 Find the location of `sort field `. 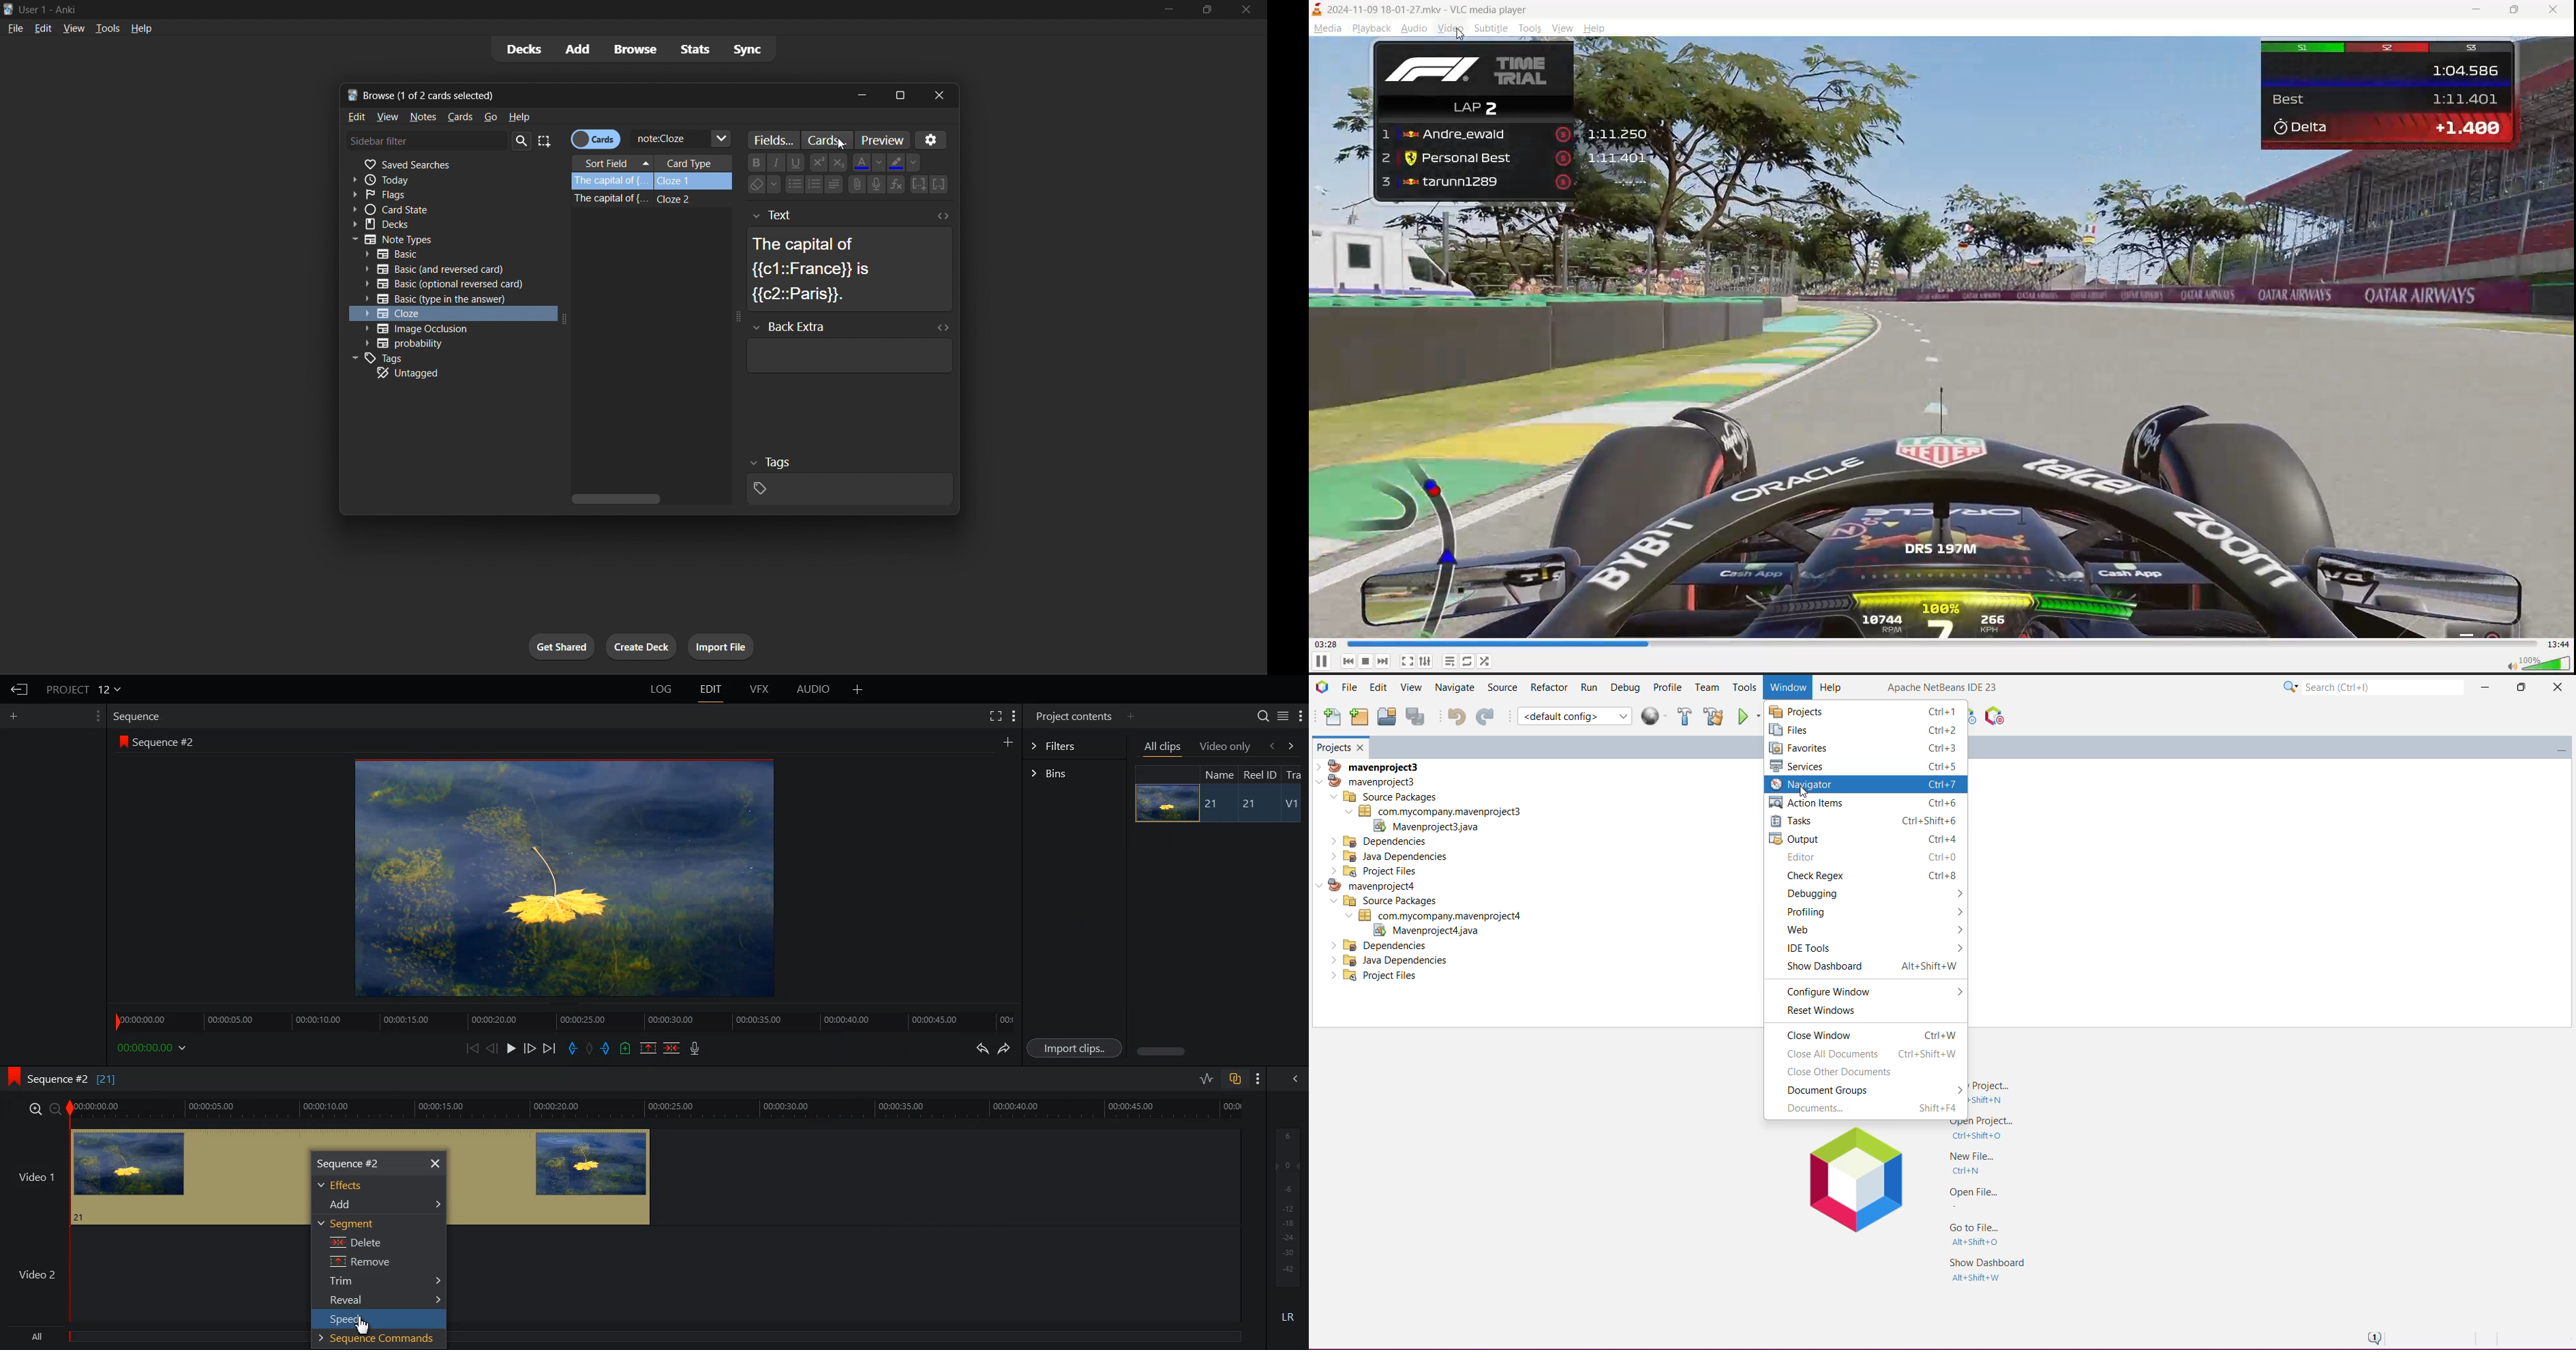

sort field  is located at coordinates (613, 164).